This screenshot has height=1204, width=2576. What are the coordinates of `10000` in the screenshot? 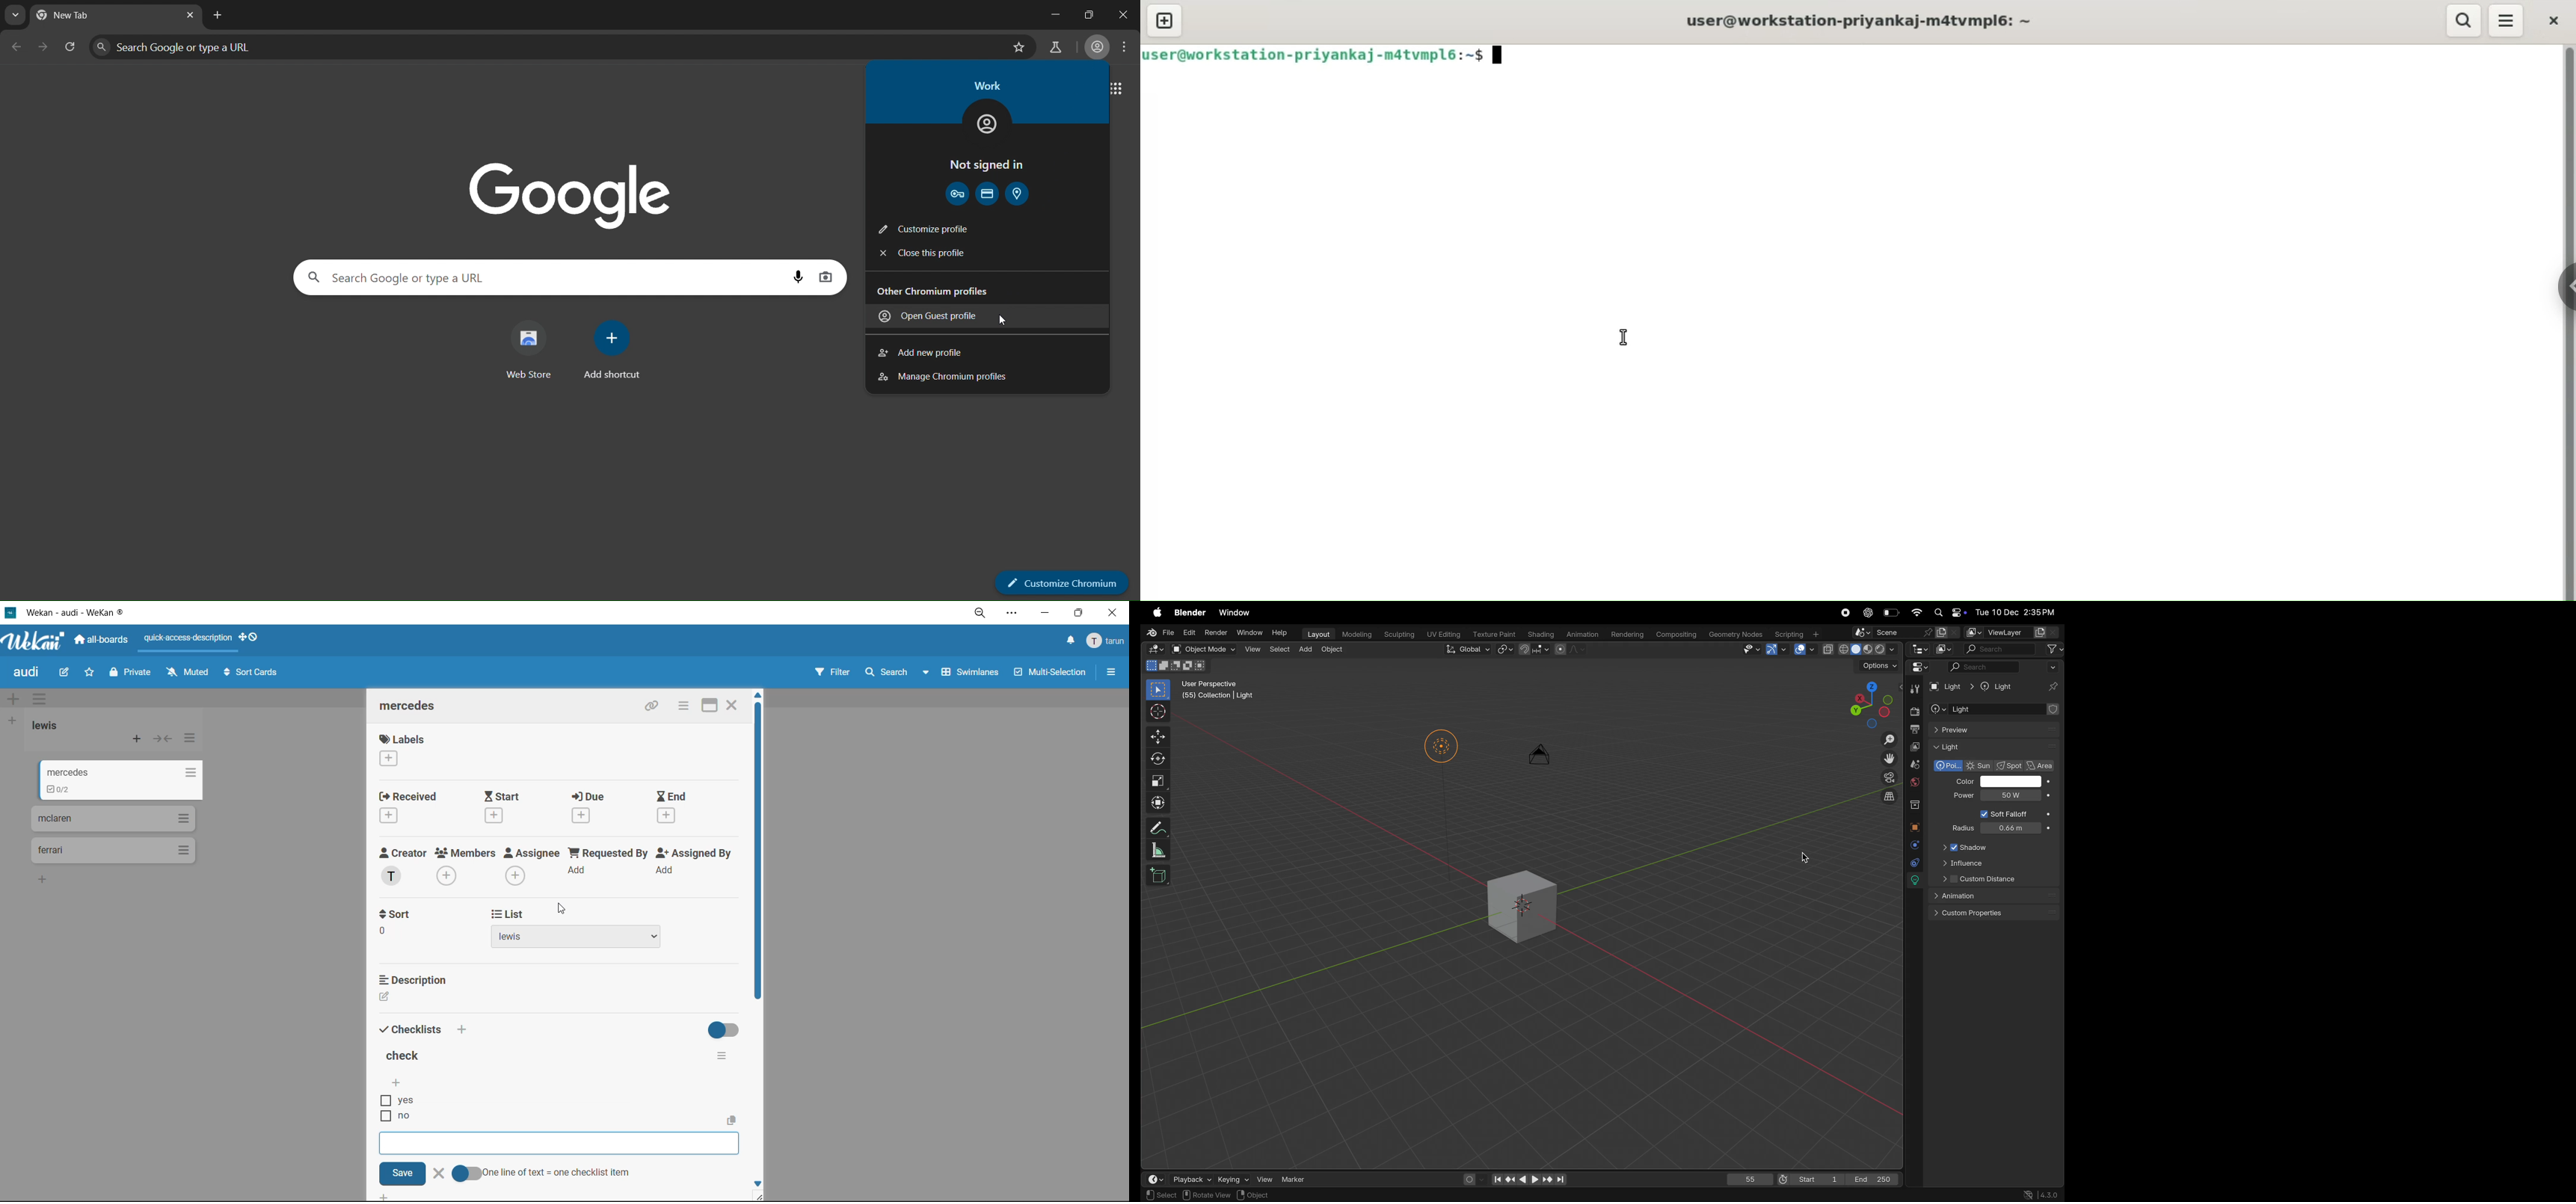 It's located at (2016, 796).